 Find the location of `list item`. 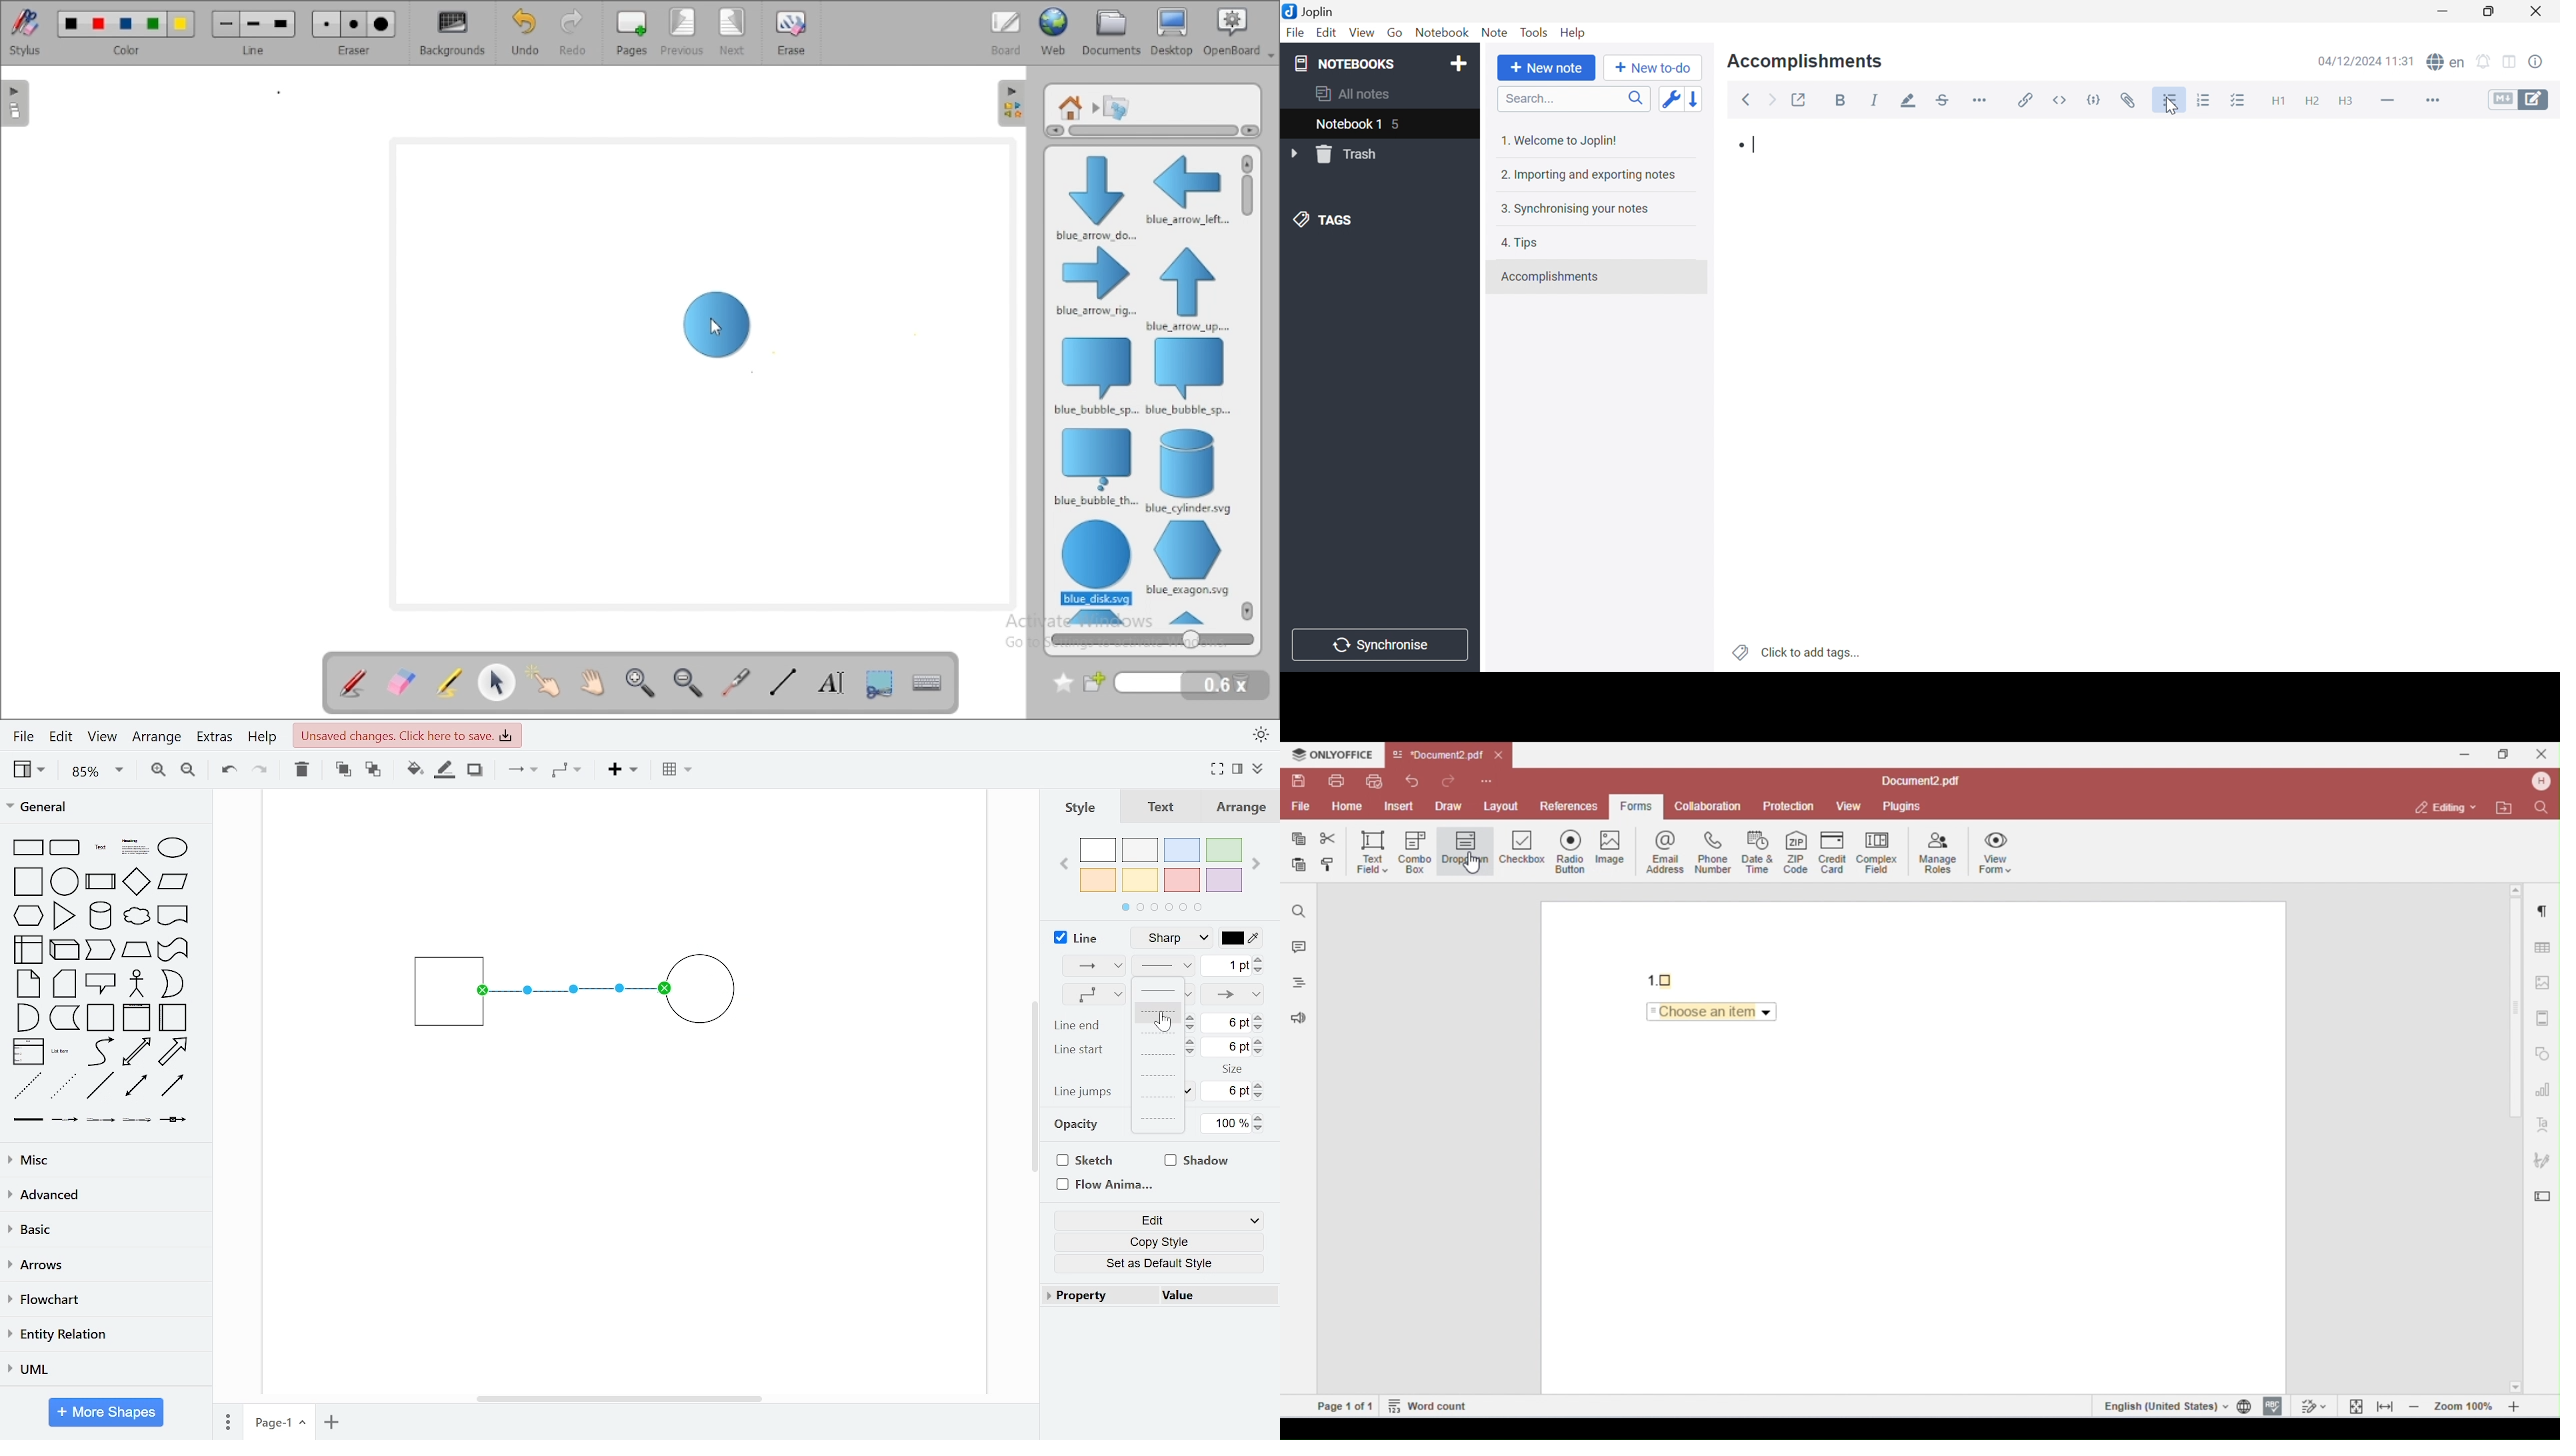

list item is located at coordinates (61, 1051).